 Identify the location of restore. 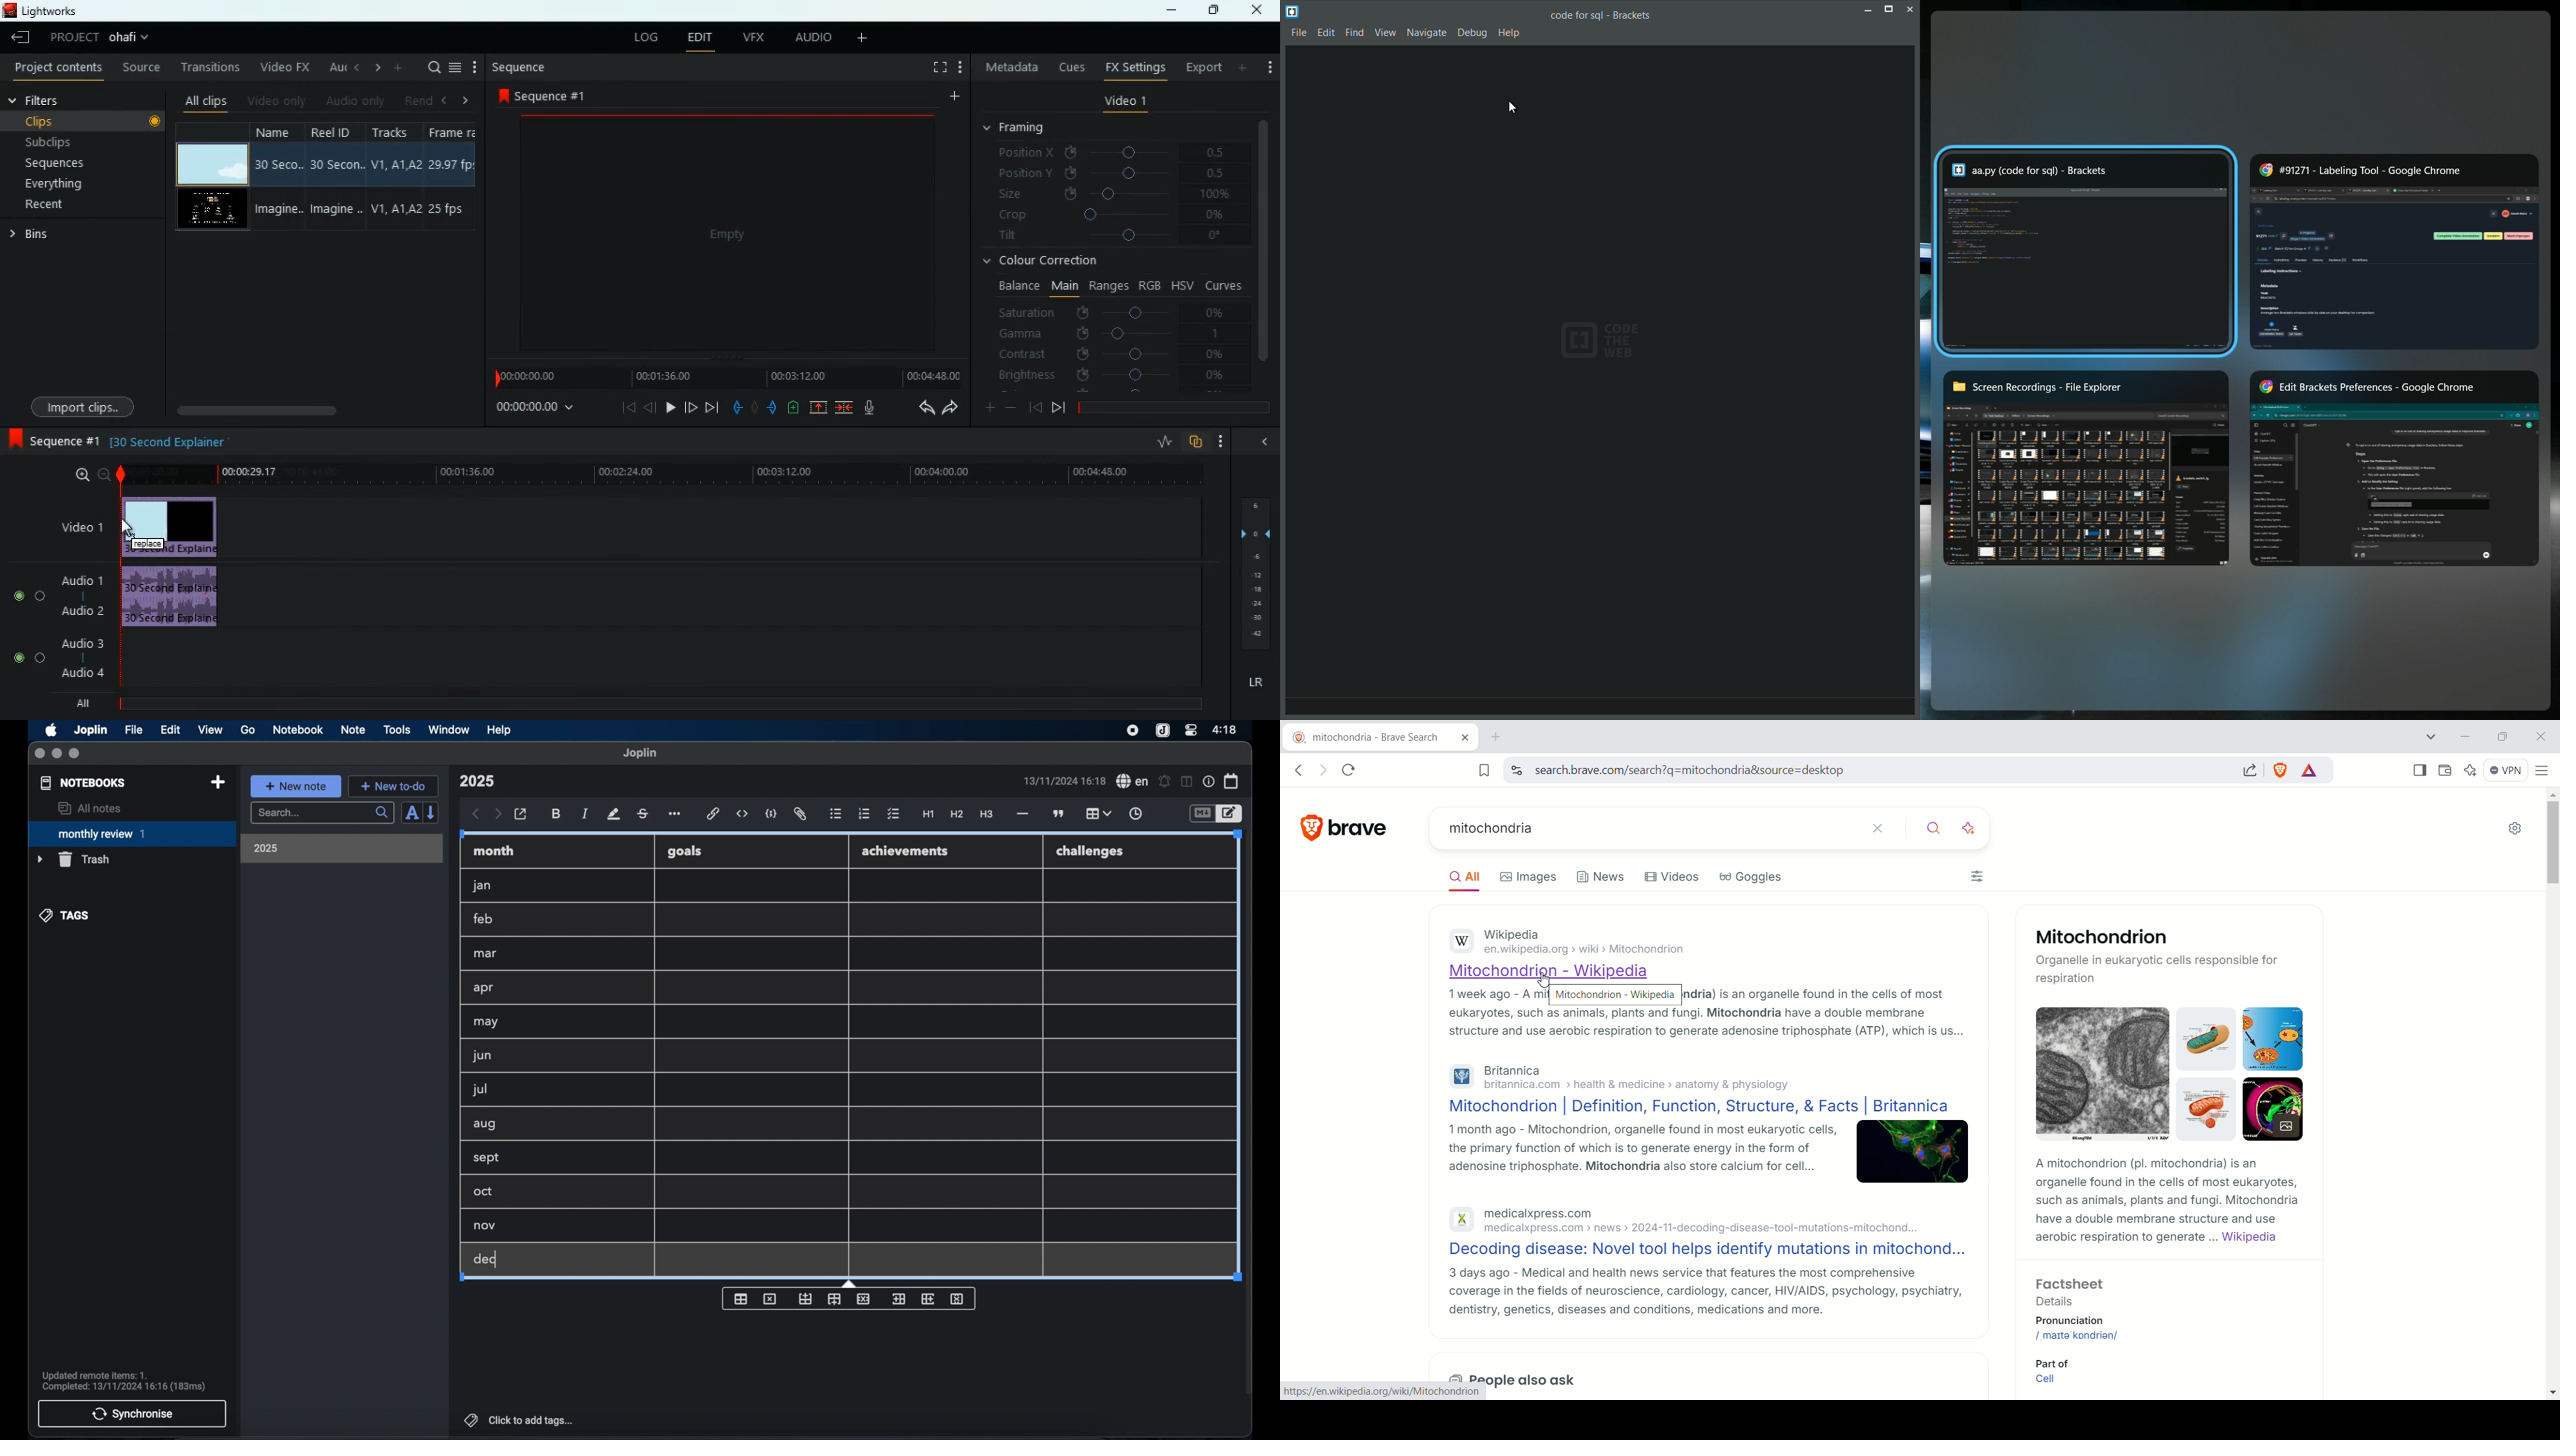
(1890, 9).